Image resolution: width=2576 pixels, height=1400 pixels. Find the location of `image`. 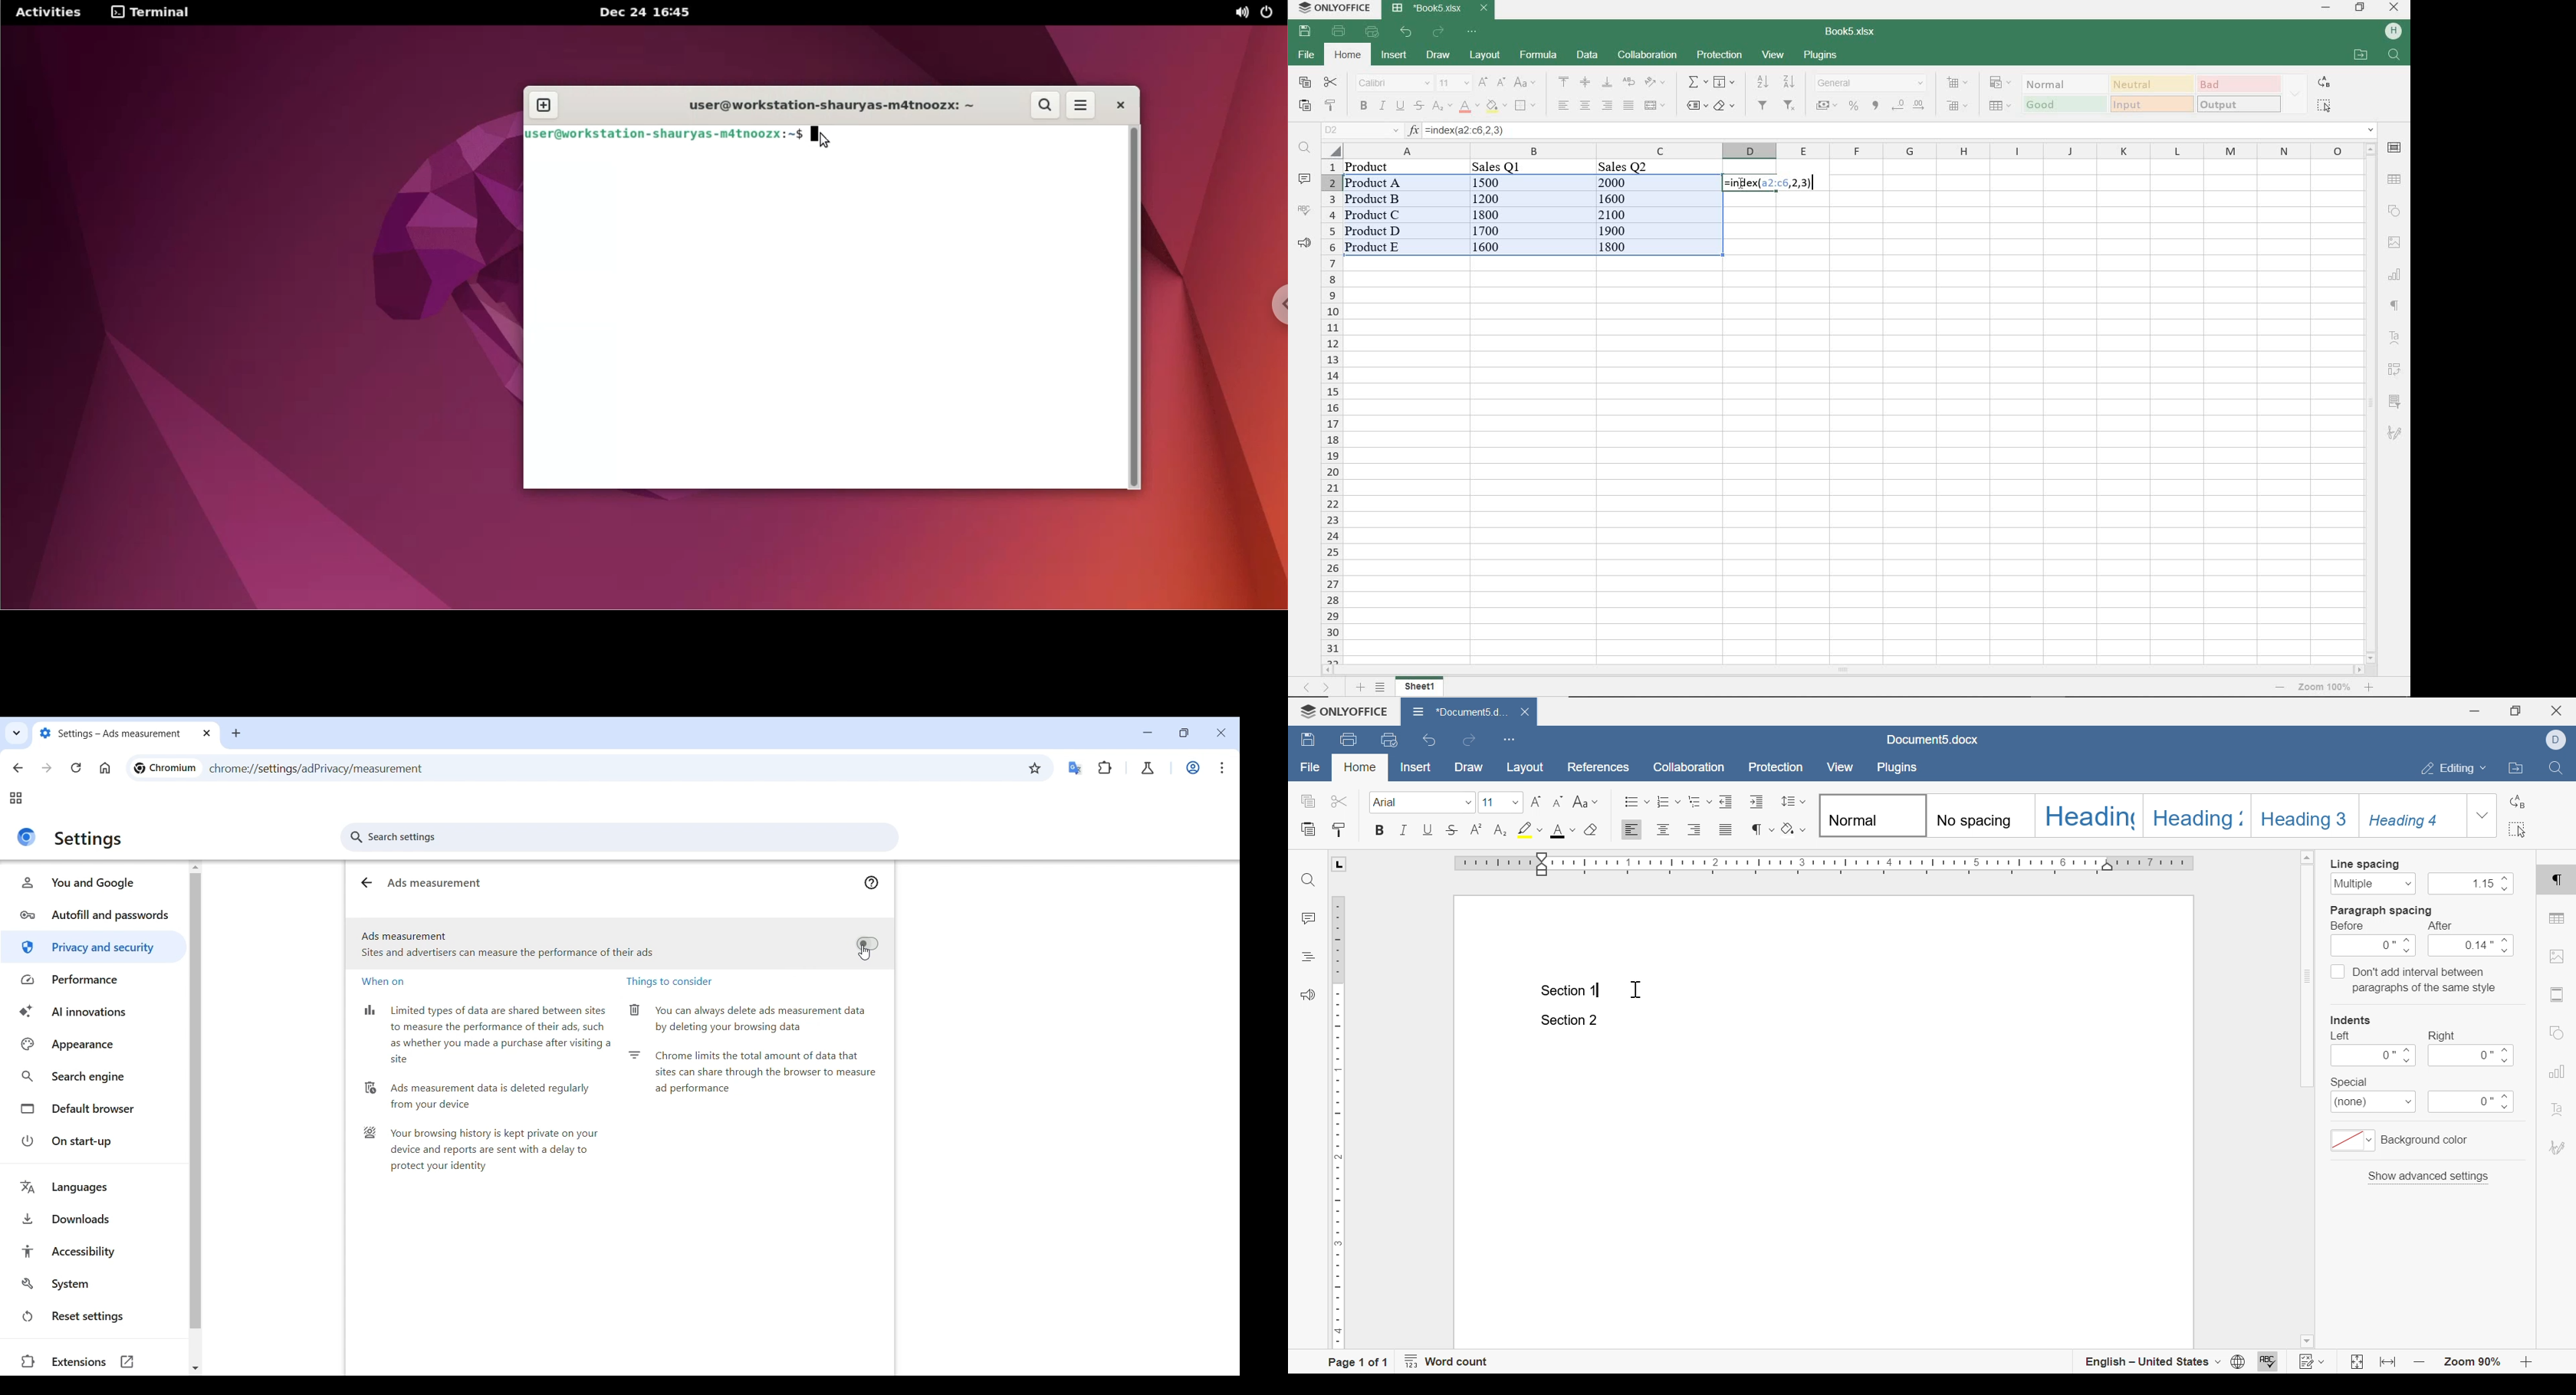

image is located at coordinates (2396, 242).